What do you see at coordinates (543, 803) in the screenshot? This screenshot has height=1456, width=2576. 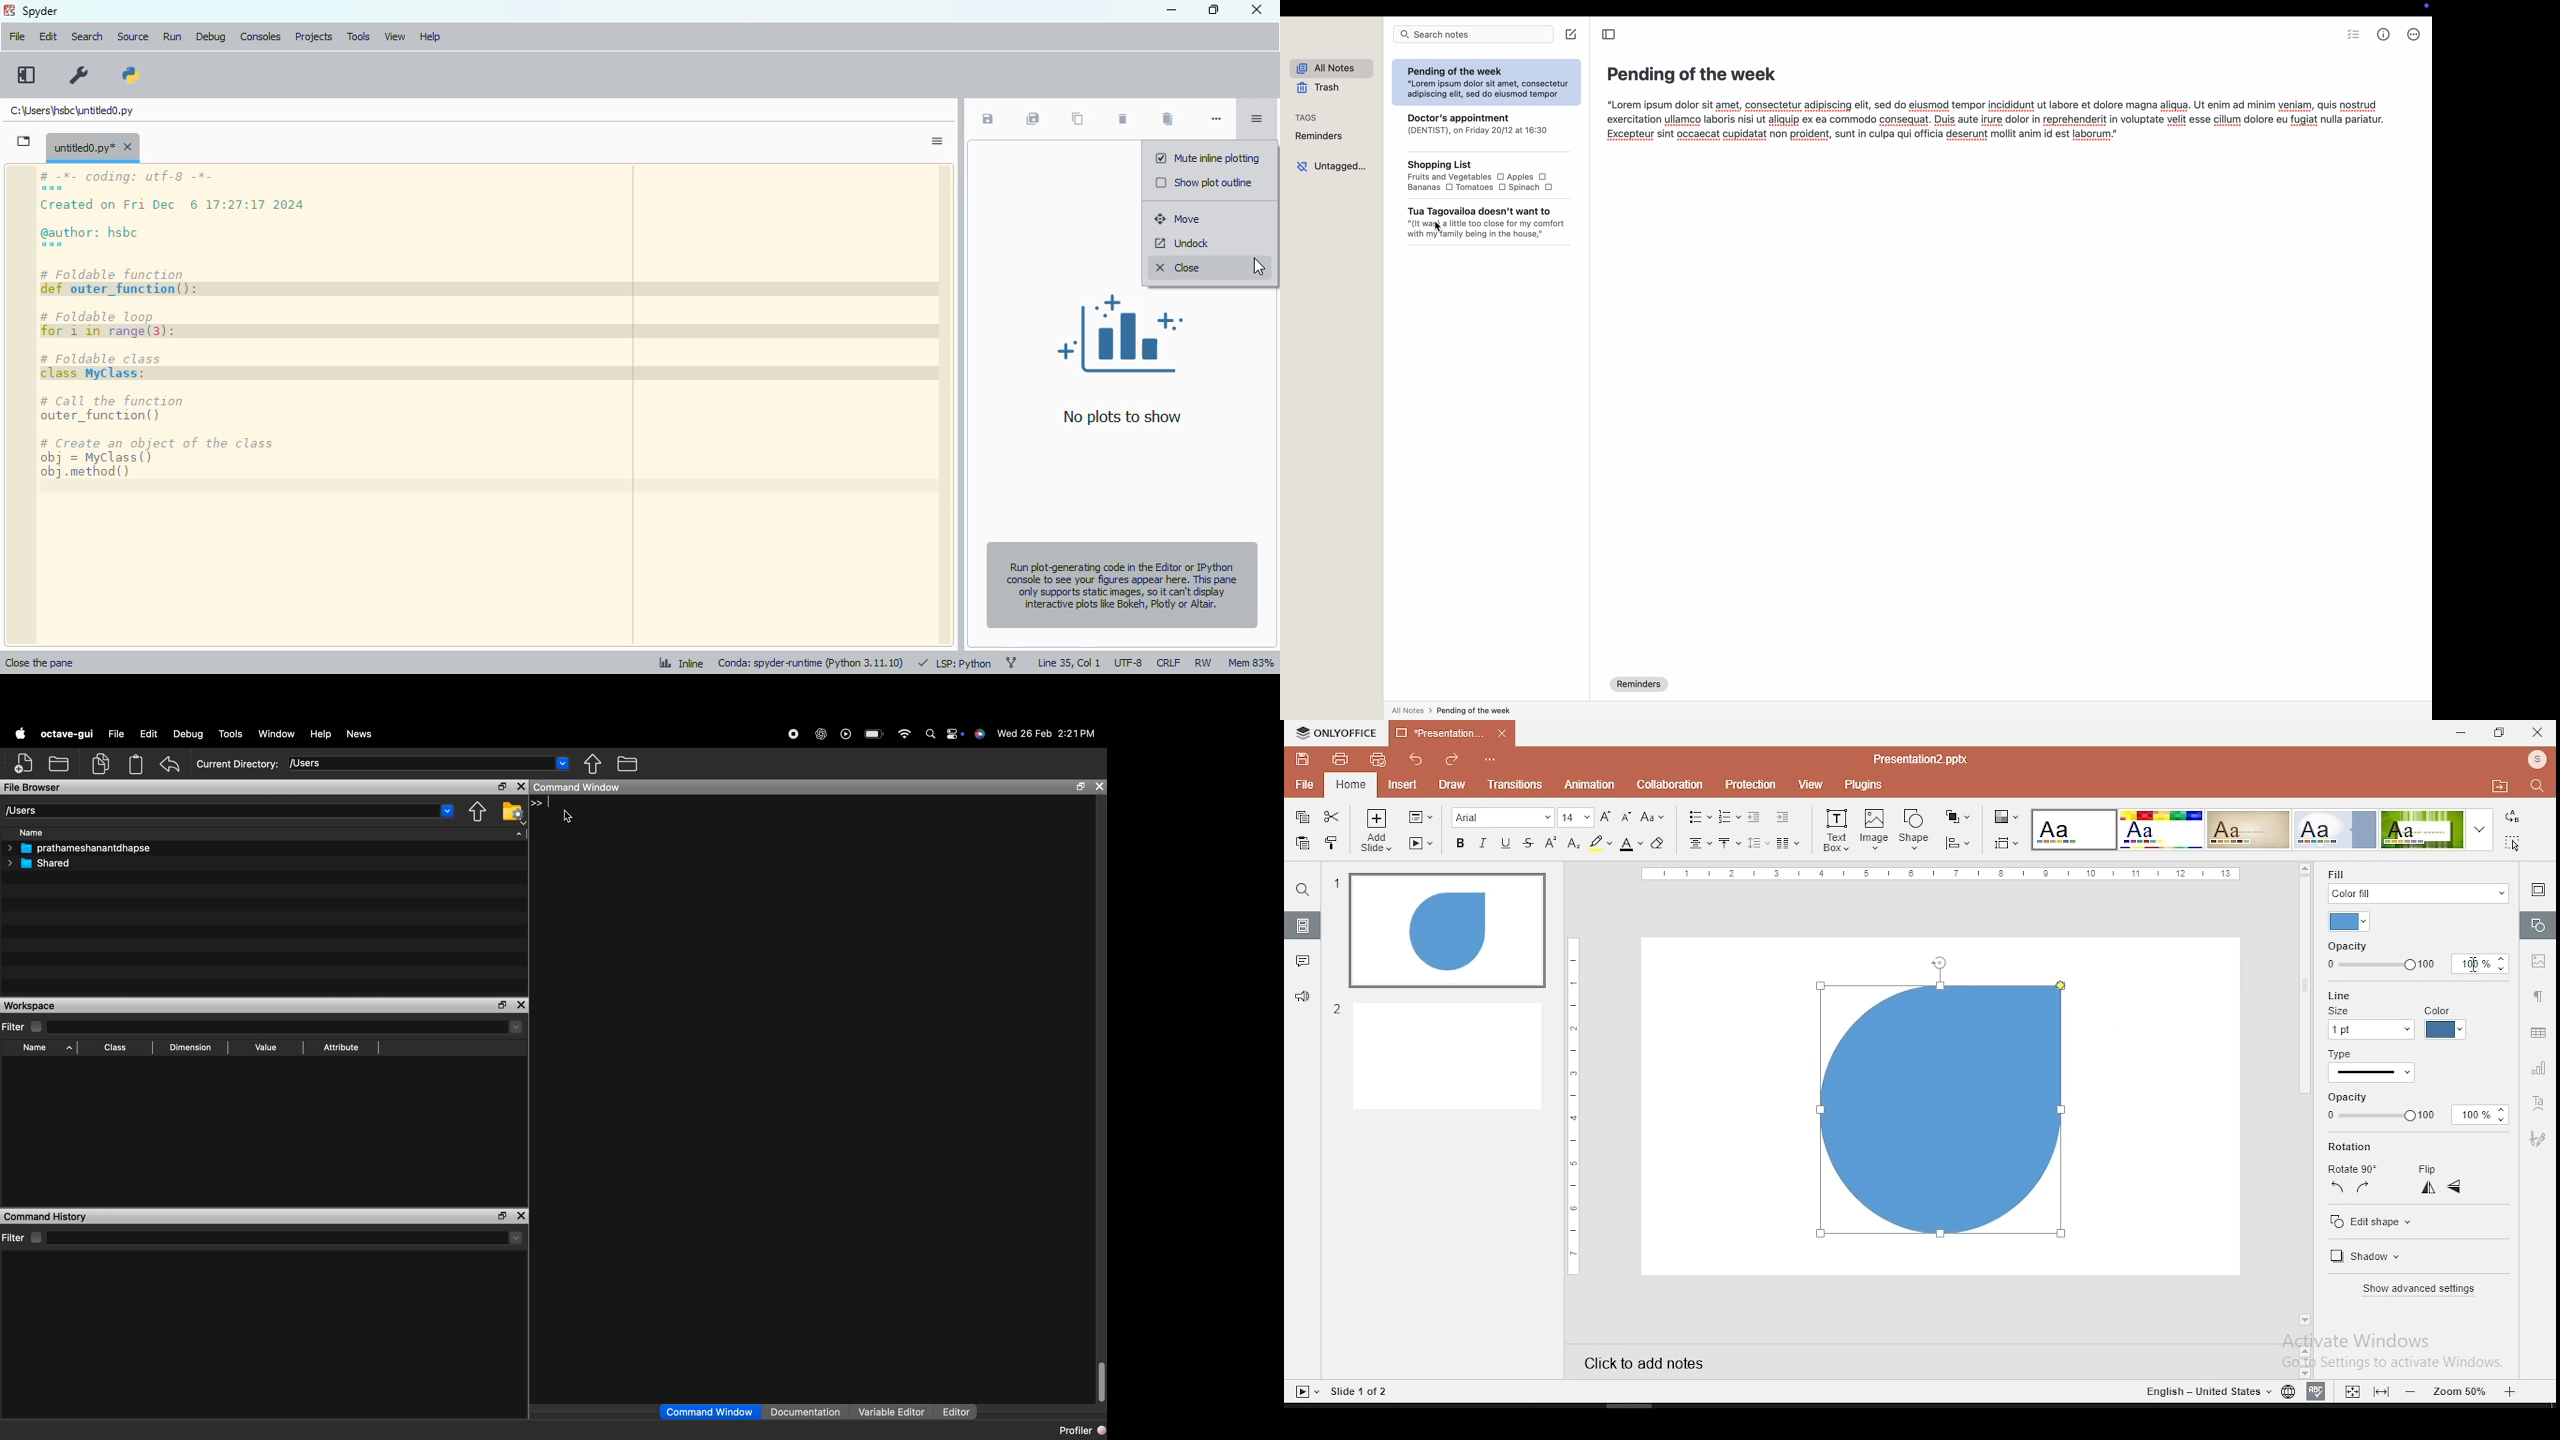 I see `>> |` at bounding box center [543, 803].